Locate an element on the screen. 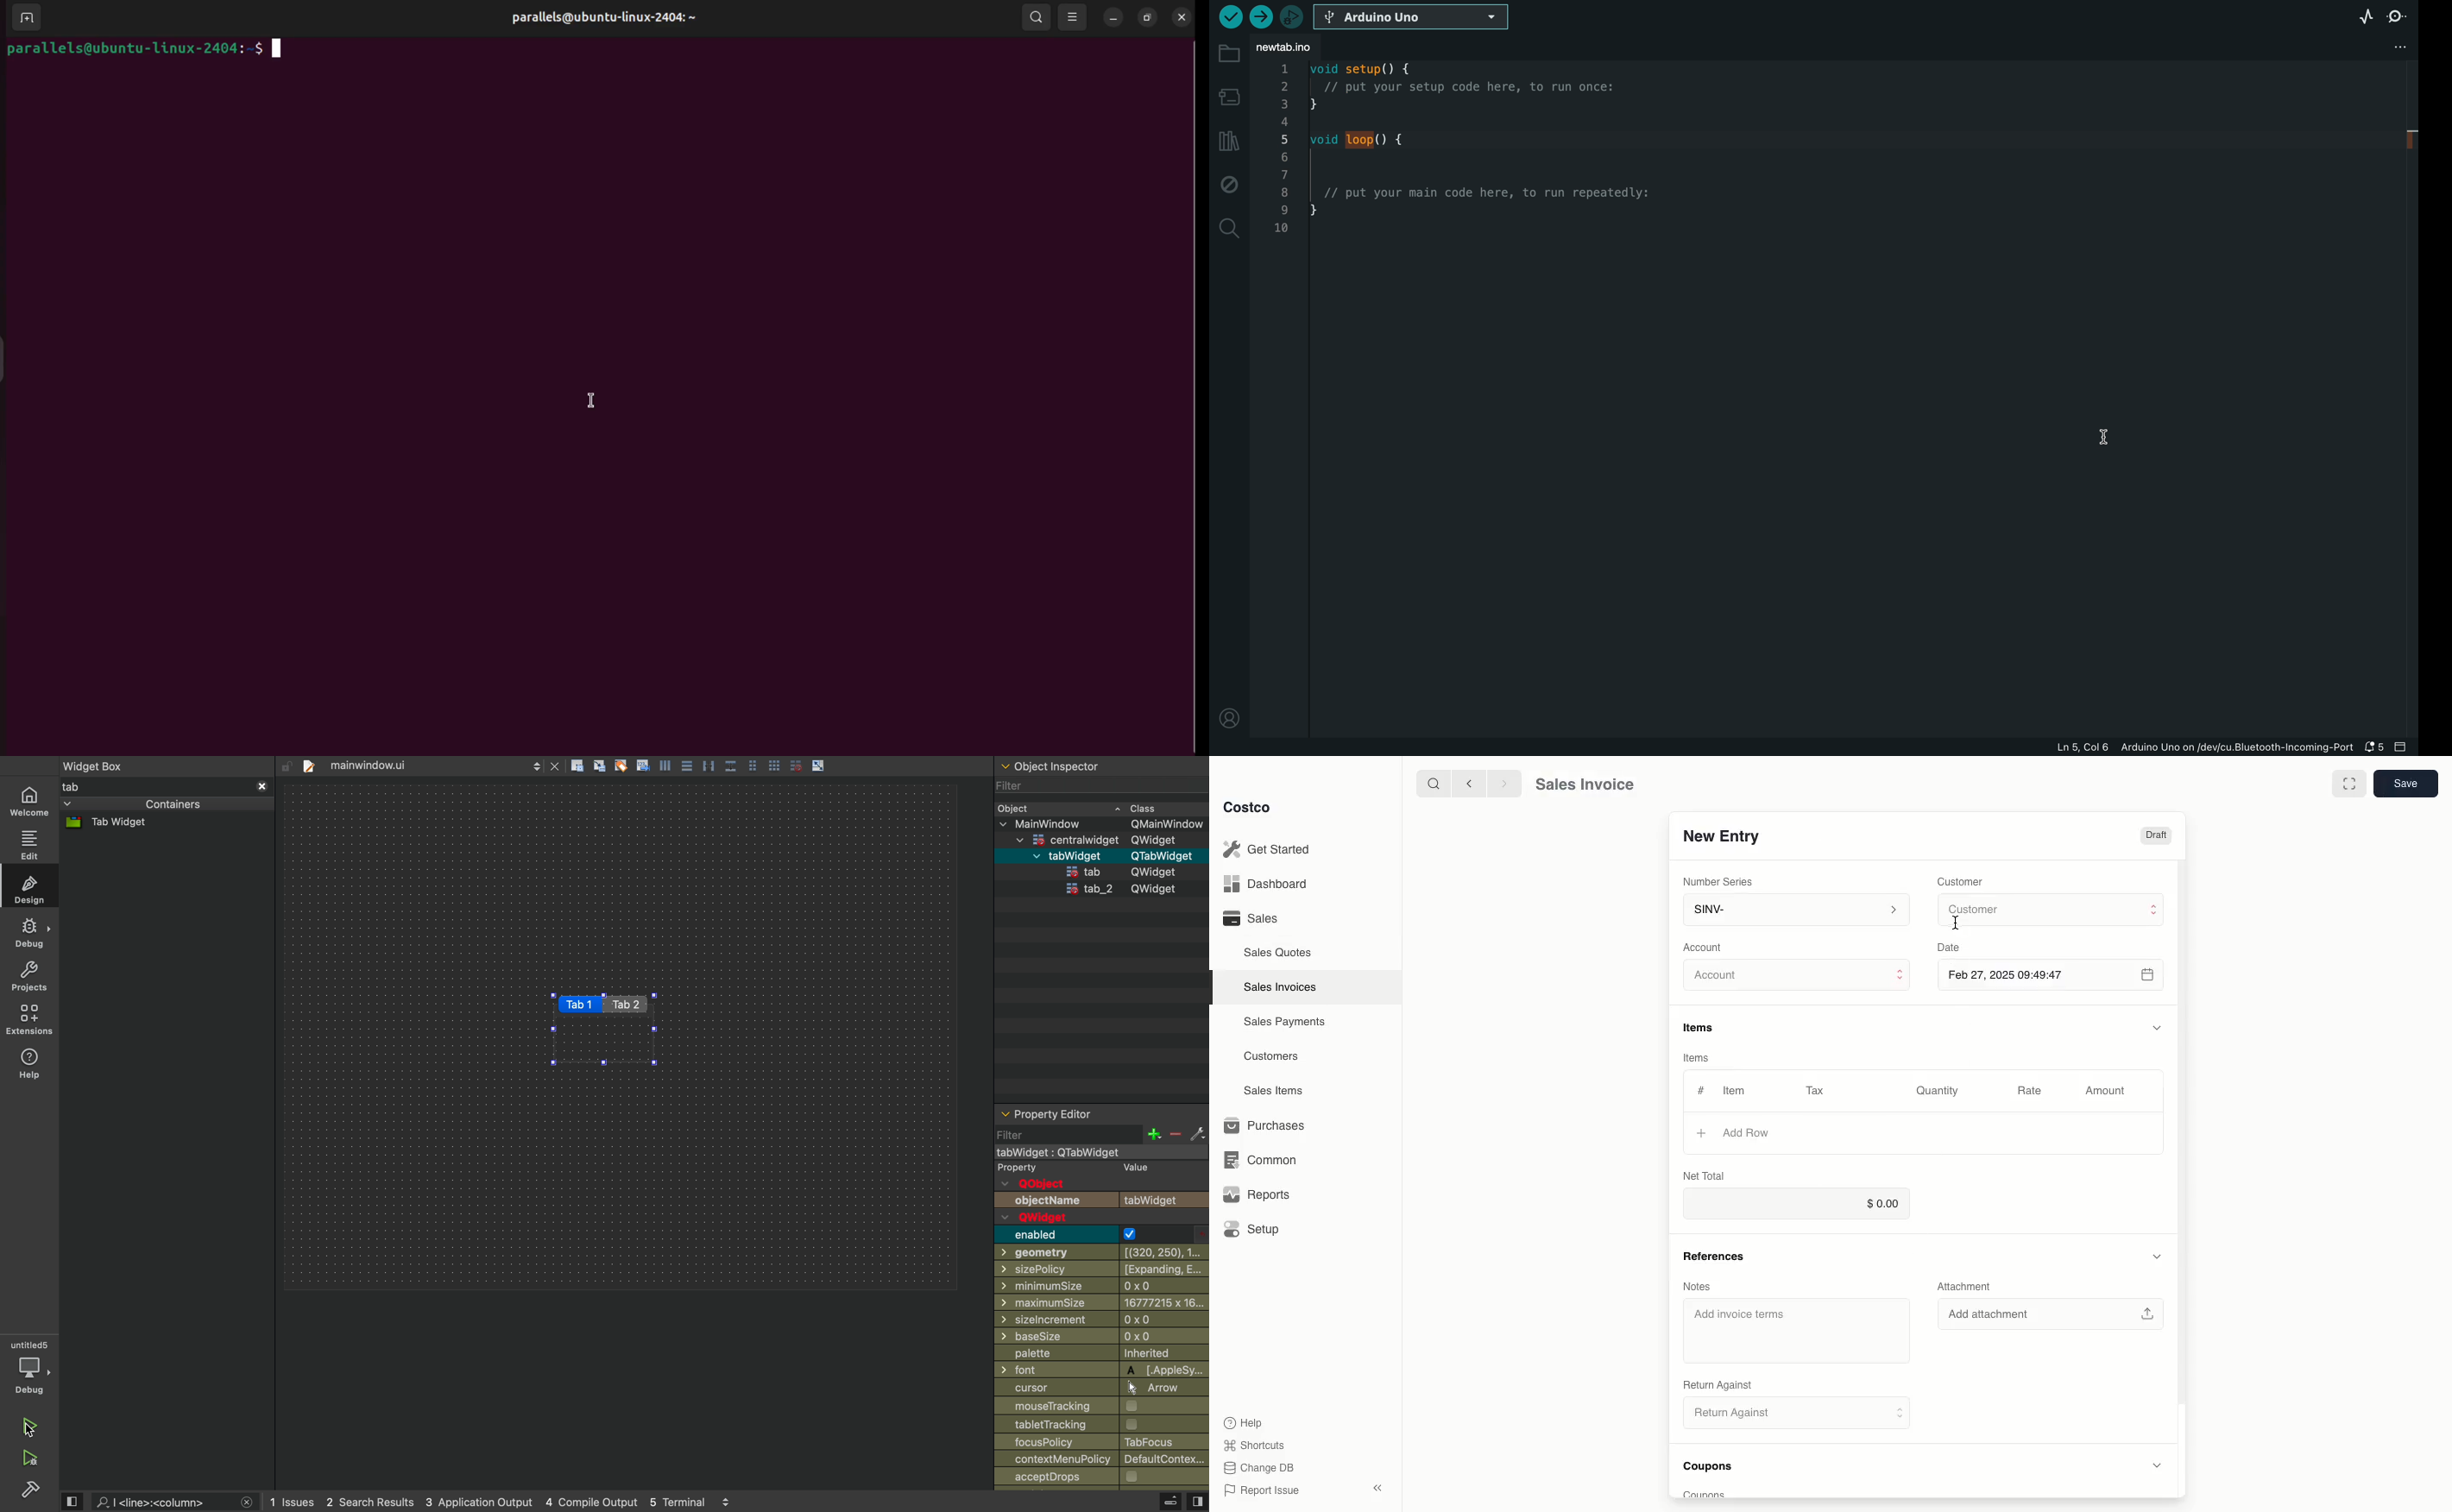  ‘Add invoice terms is located at coordinates (1743, 1315).